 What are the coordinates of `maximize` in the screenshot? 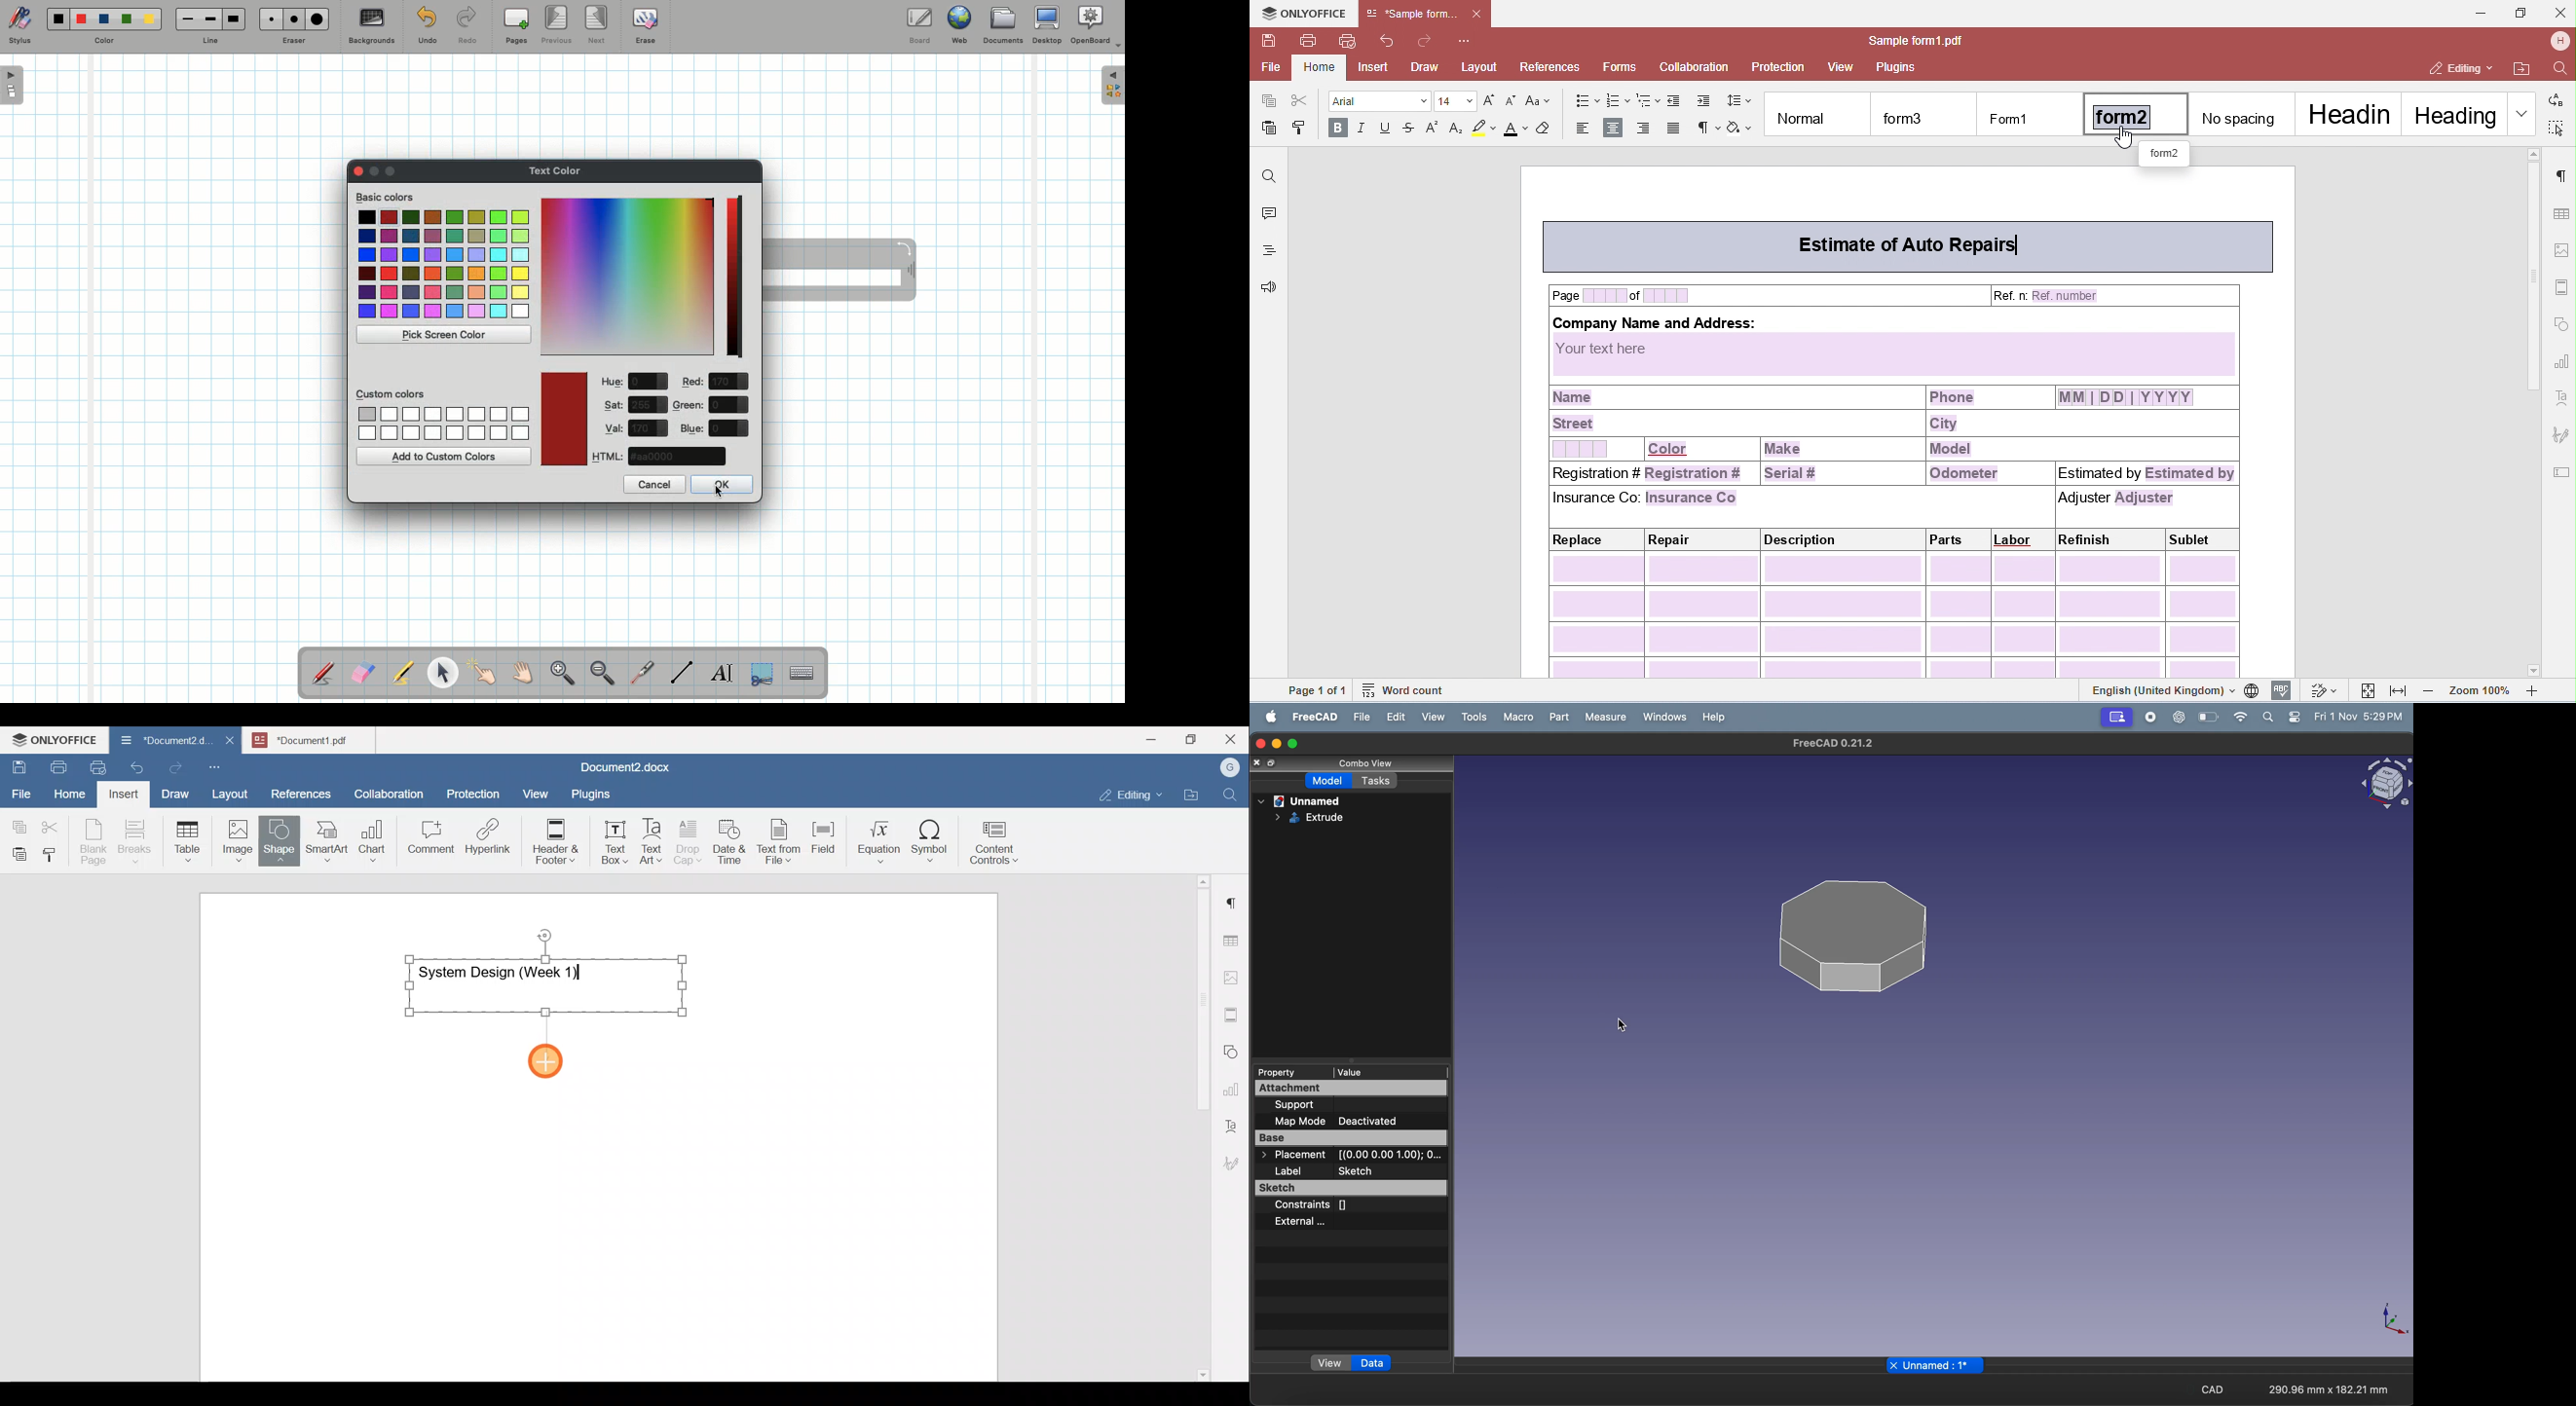 It's located at (1294, 742).